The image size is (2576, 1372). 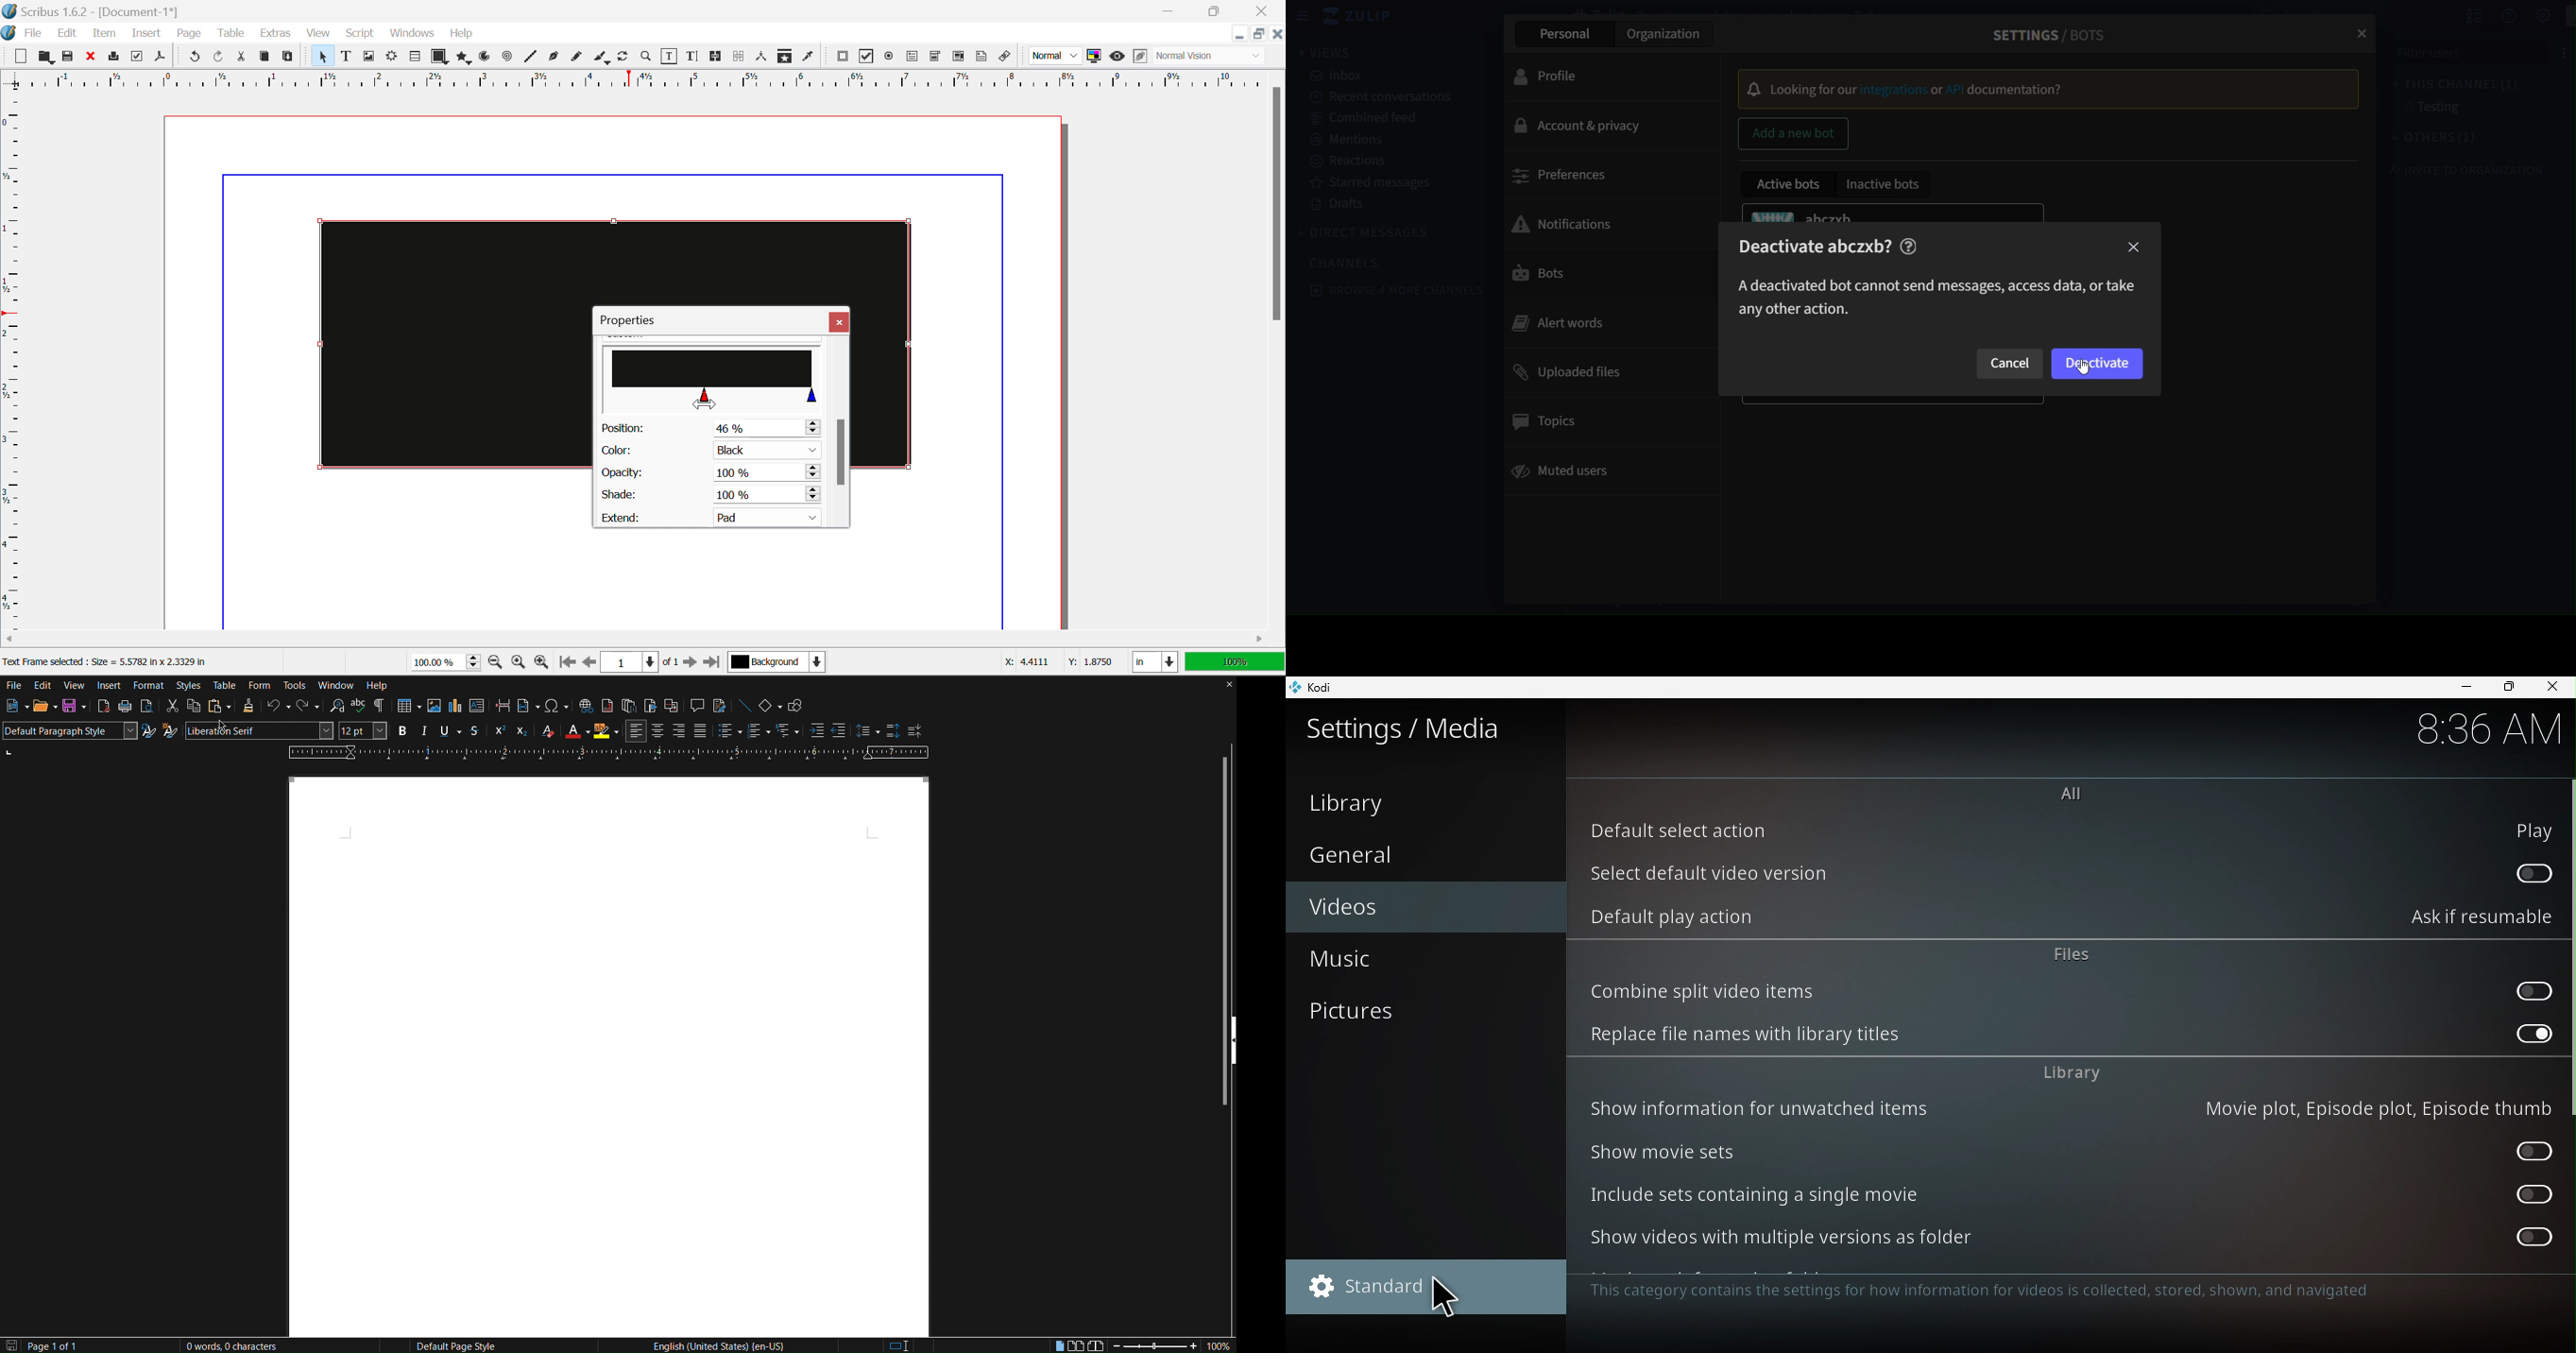 I want to click on recent conversations, so click(x=1383, y=98).